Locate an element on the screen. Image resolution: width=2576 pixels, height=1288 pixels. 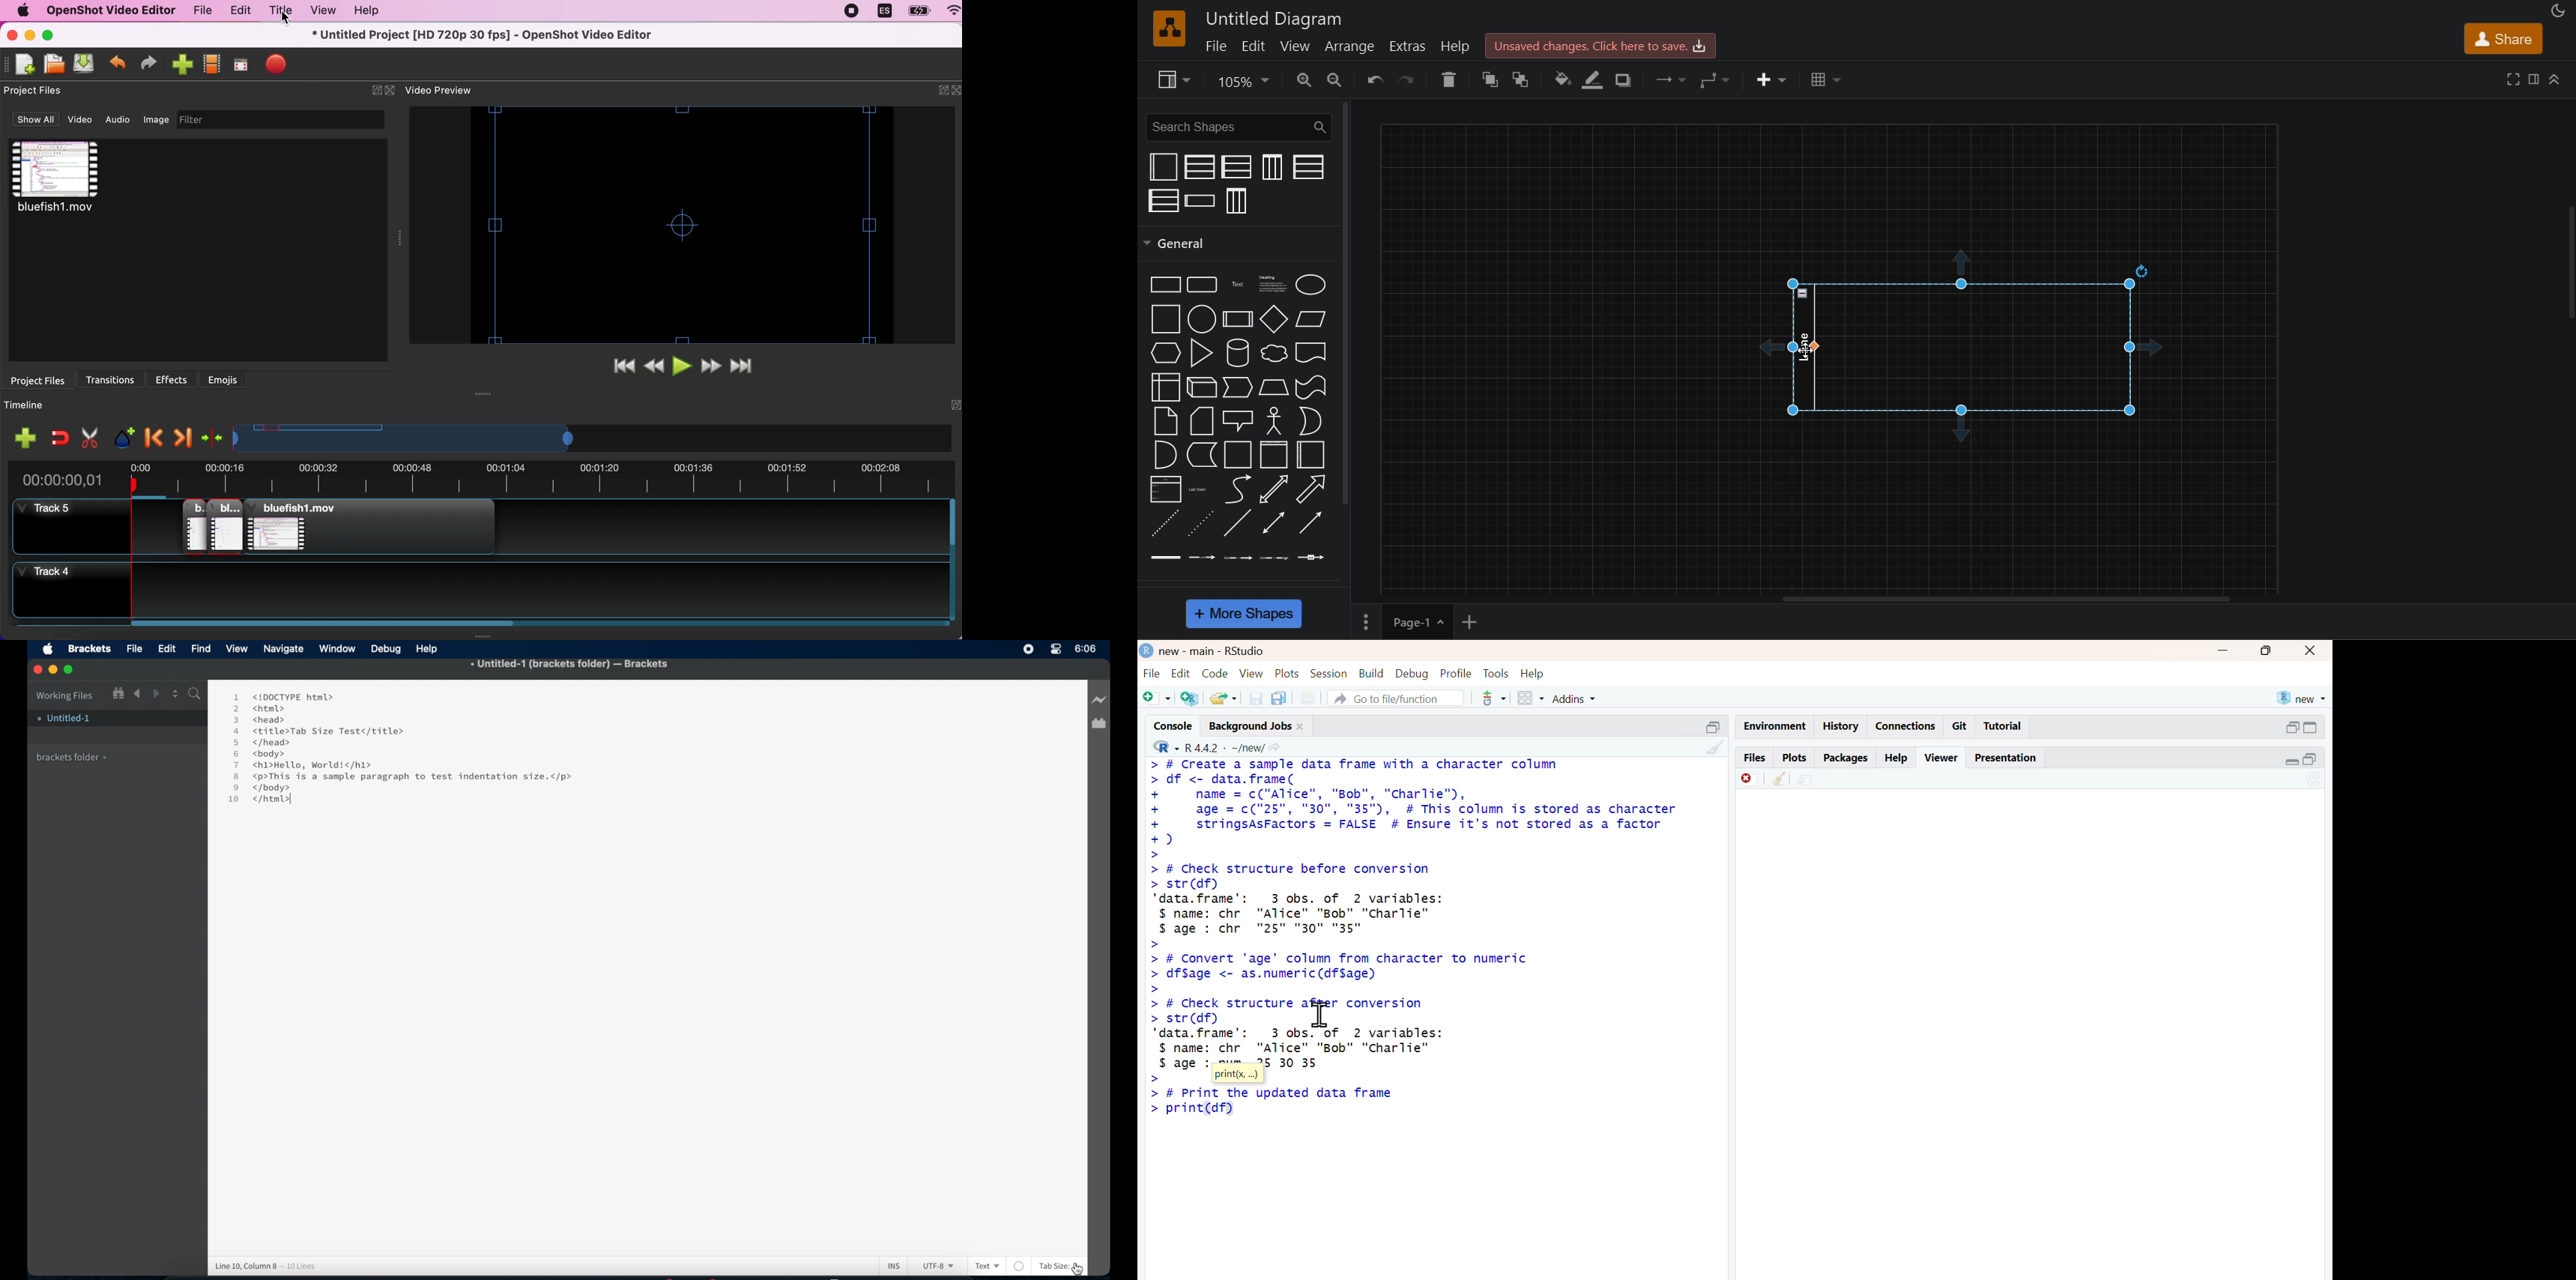
Working Files is located at coordinates (65, 694).